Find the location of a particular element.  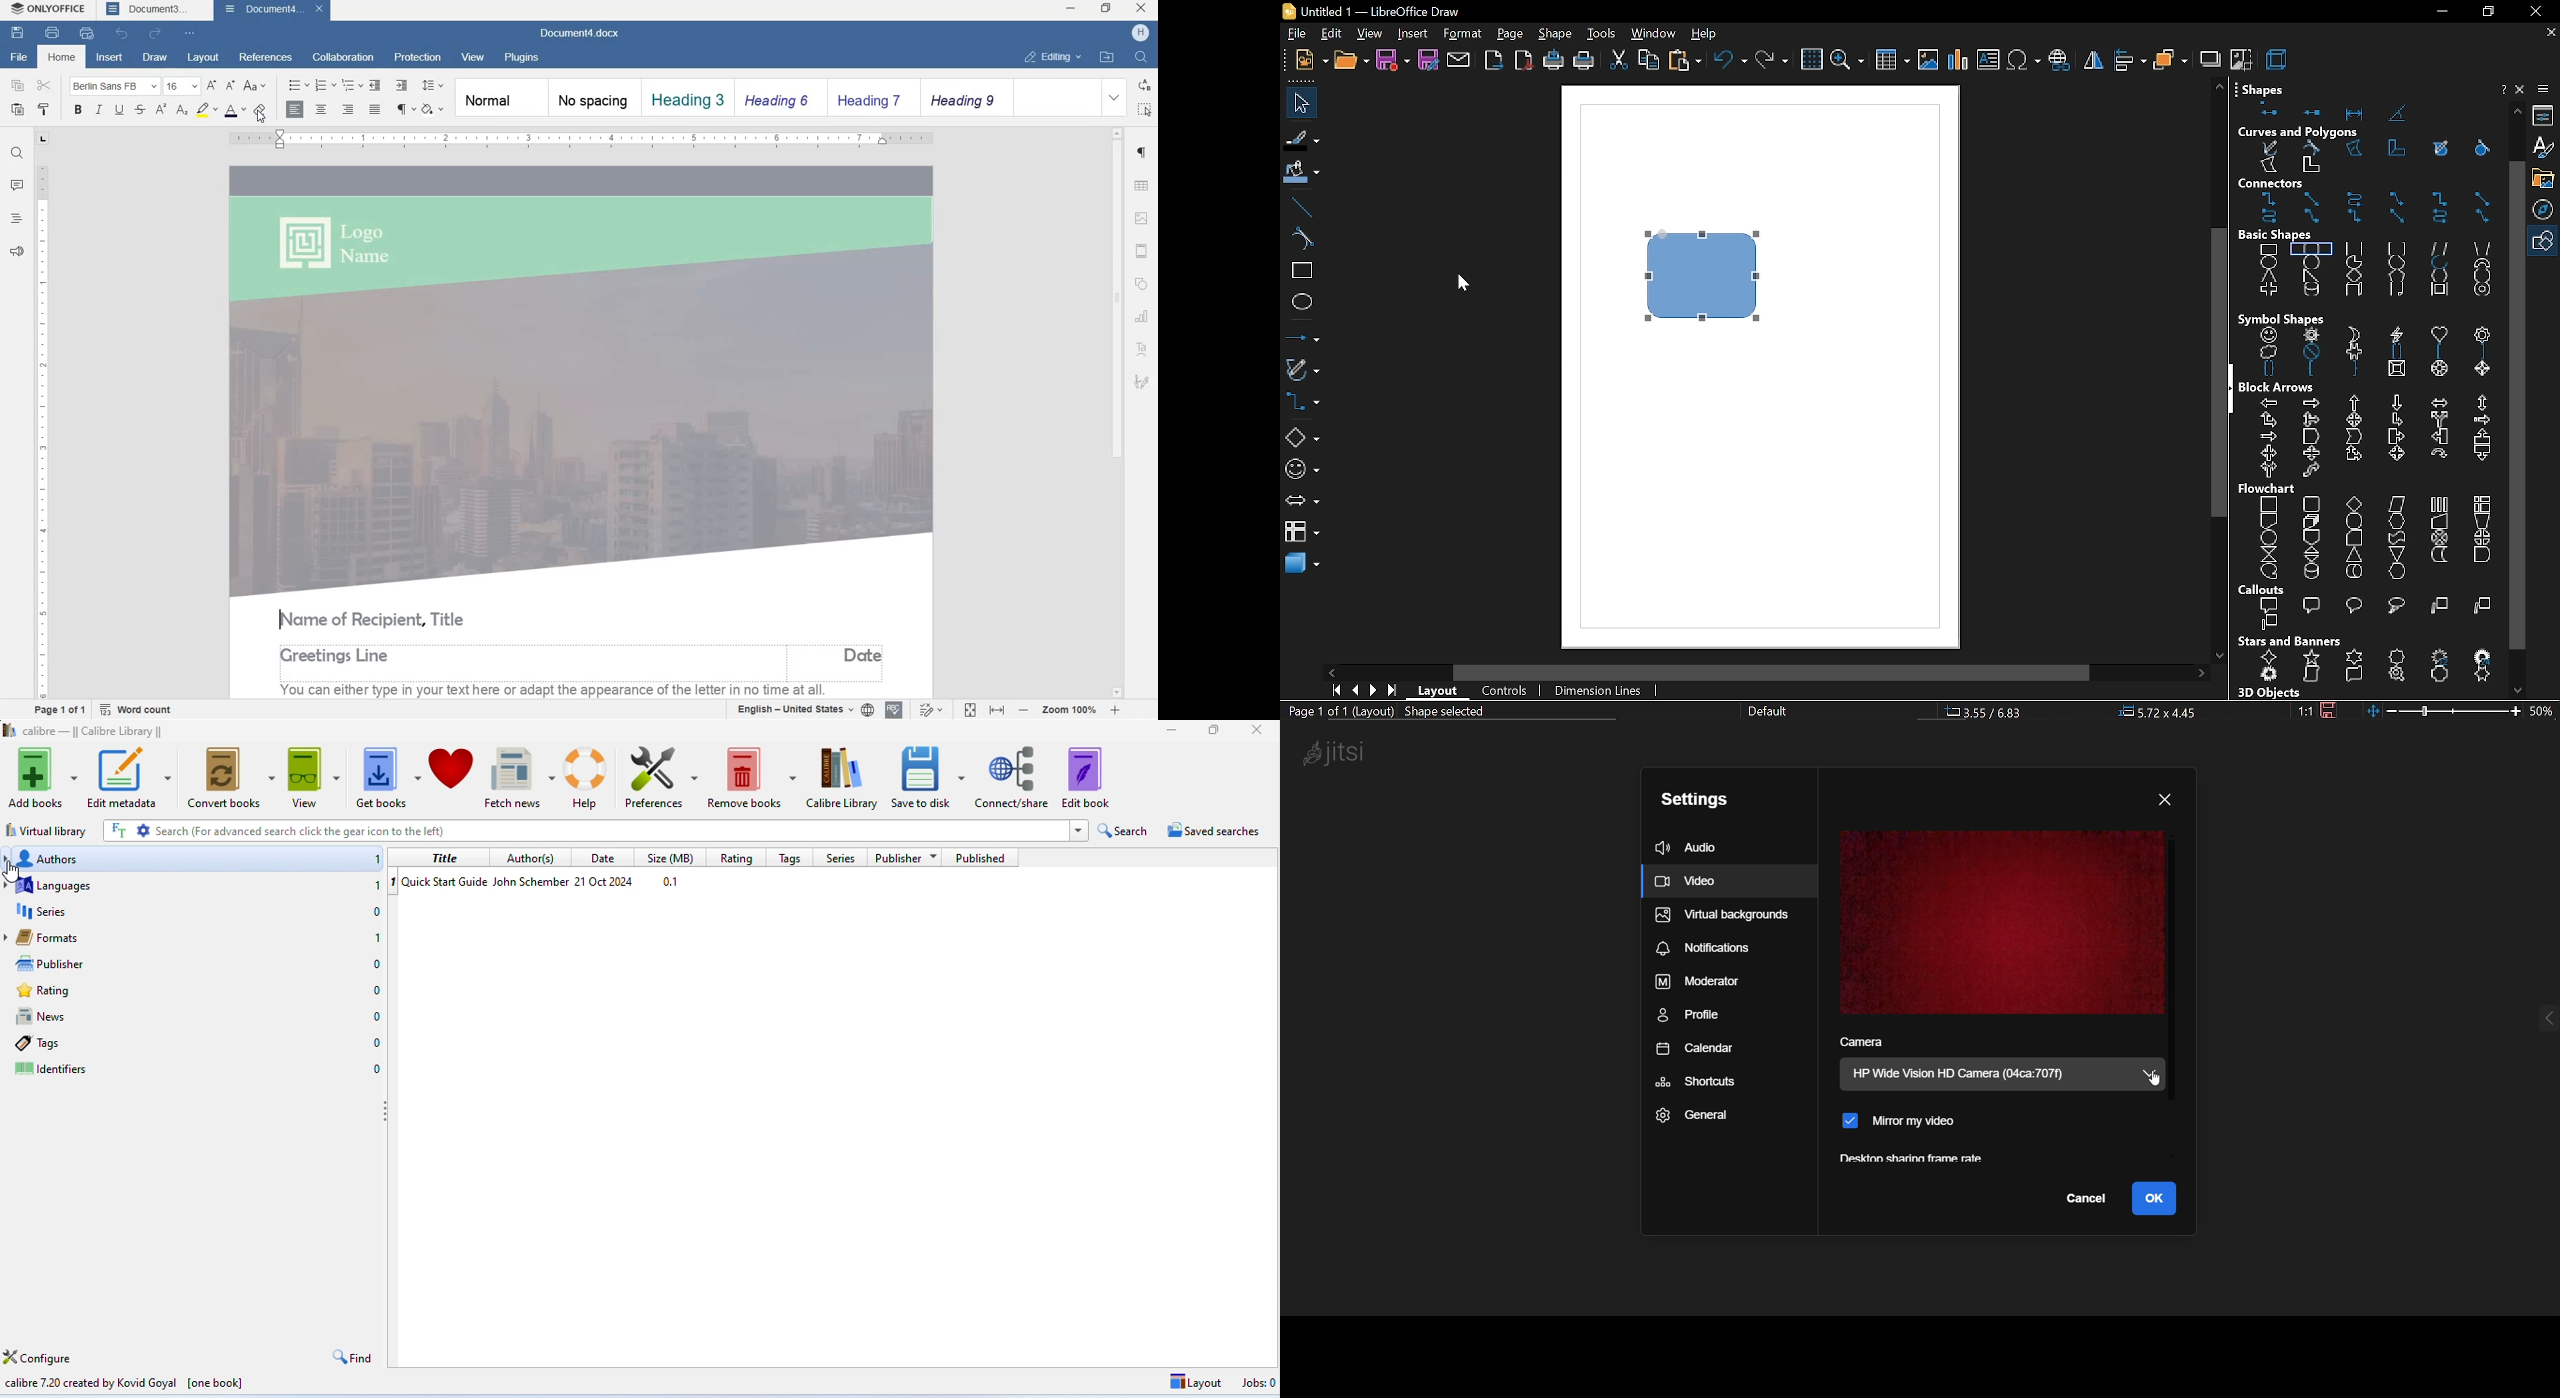

expand languages is located at coordinates (8, 886).